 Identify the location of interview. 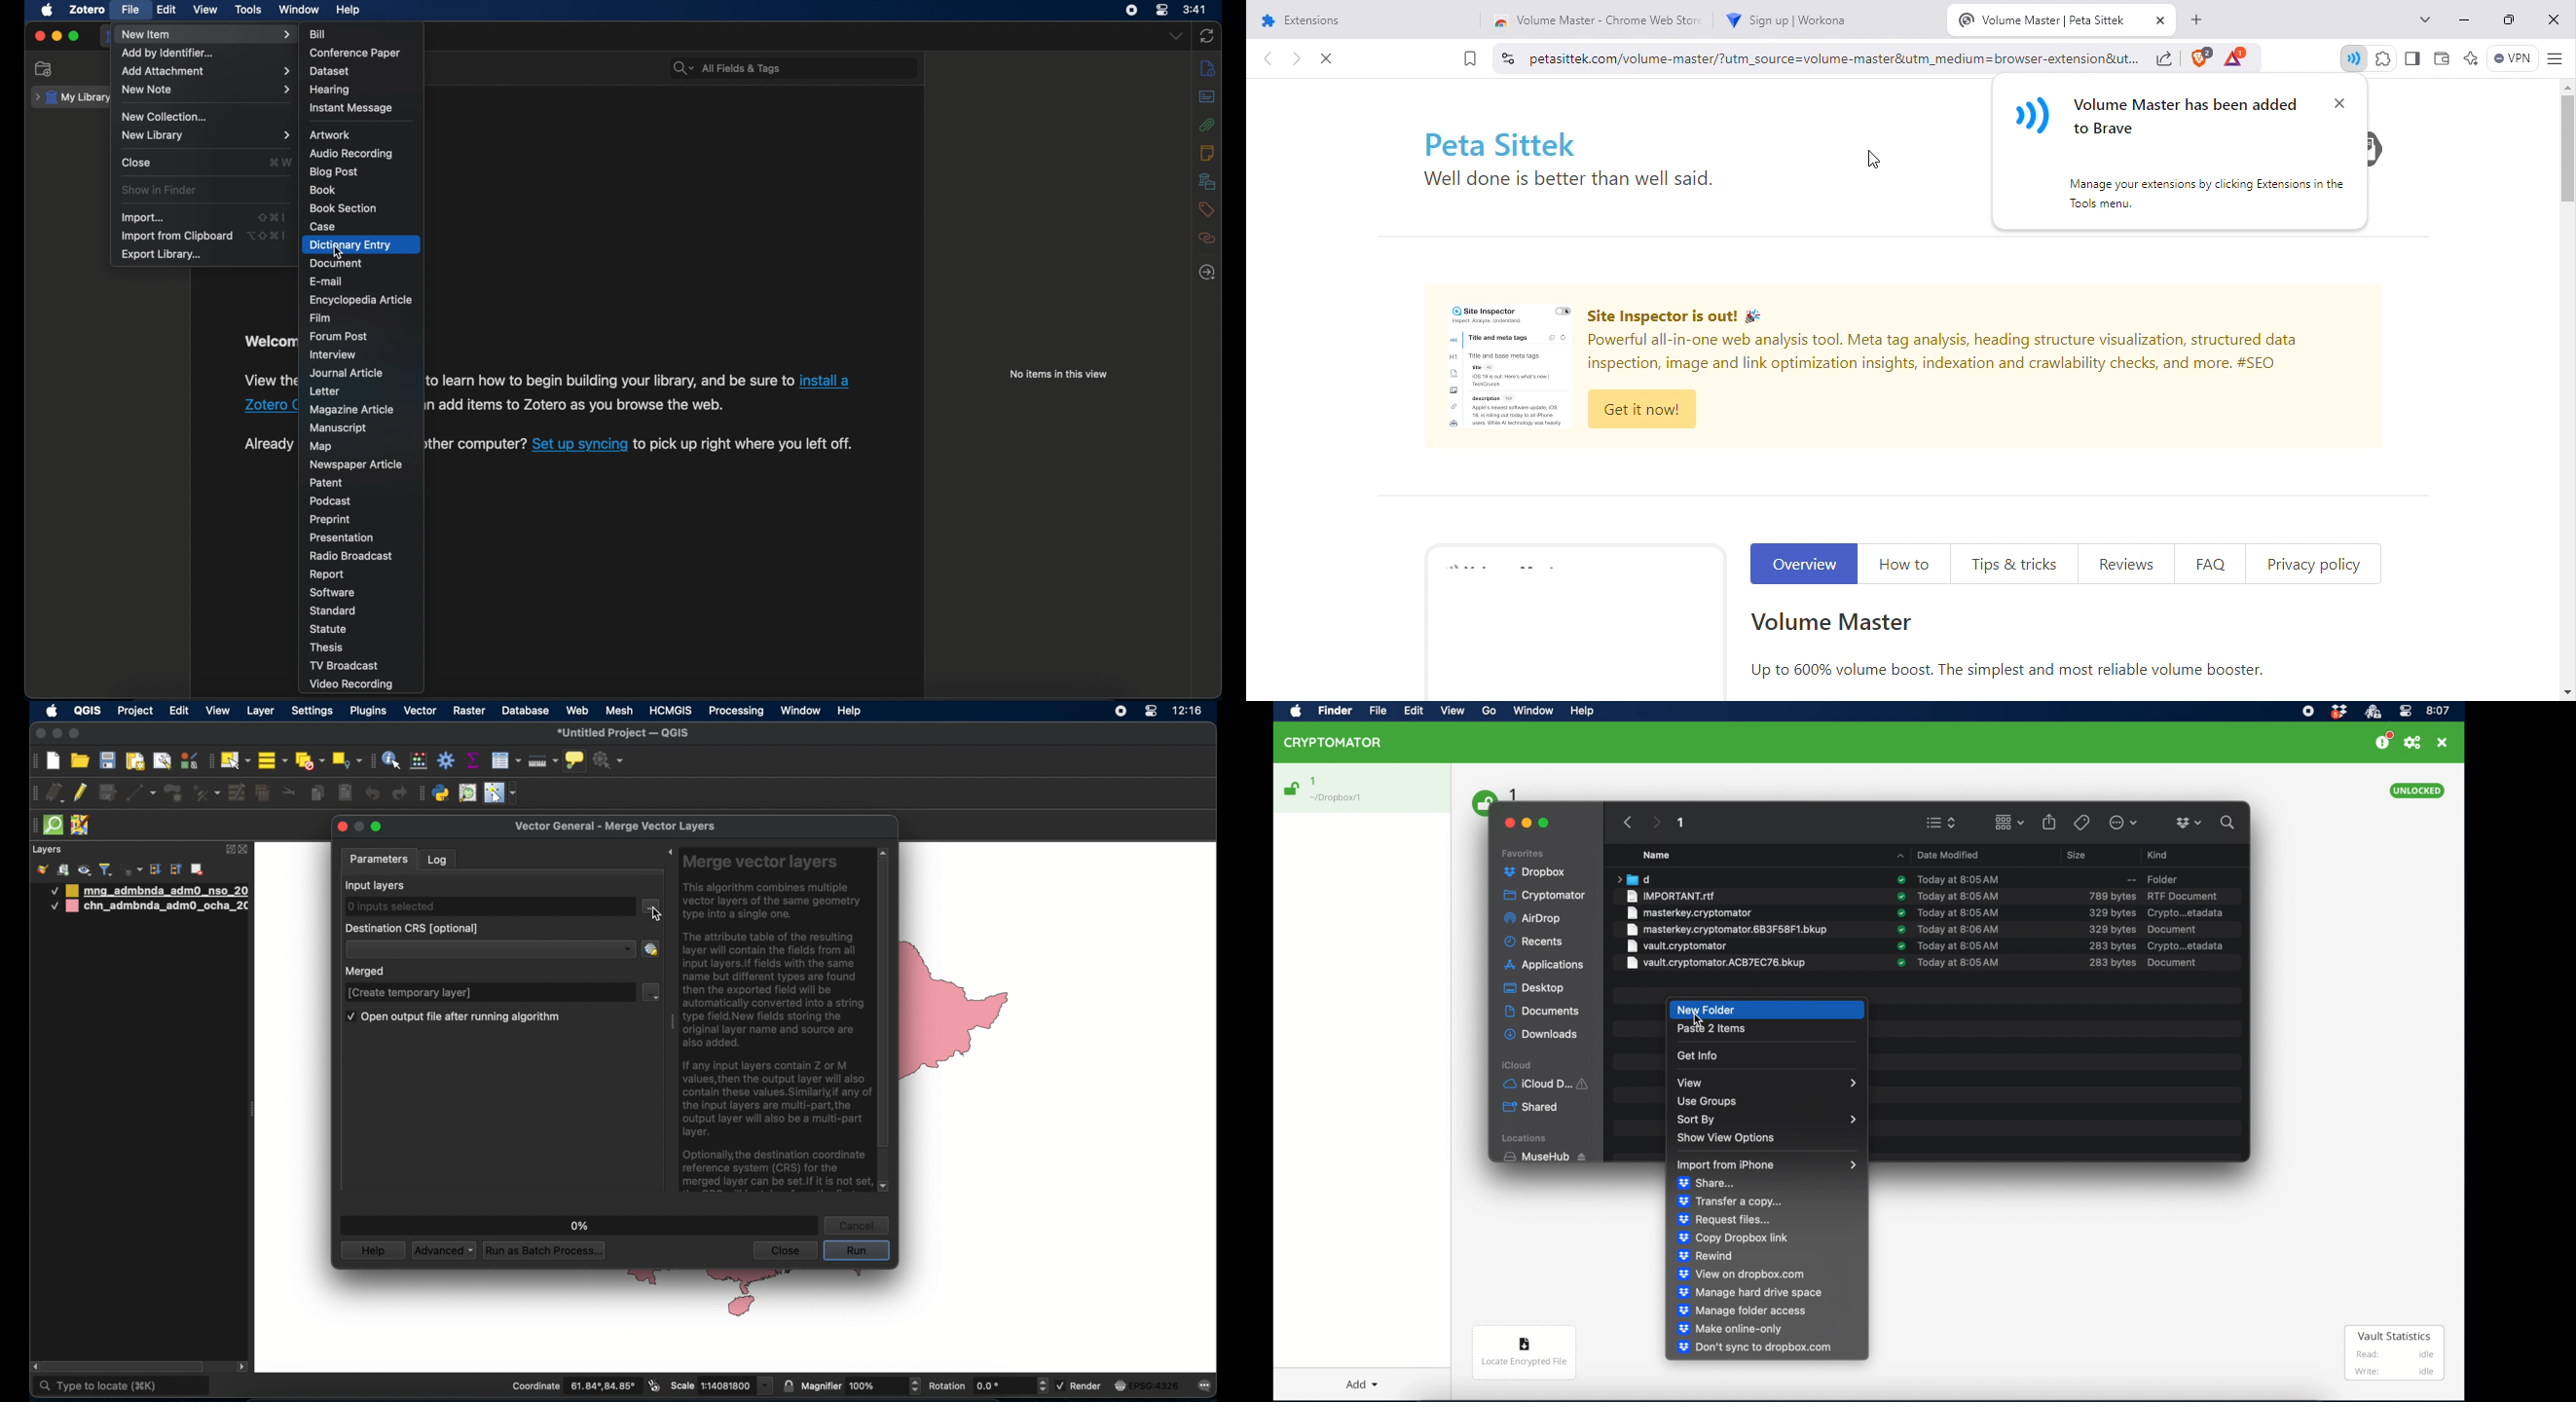
(332, 354).